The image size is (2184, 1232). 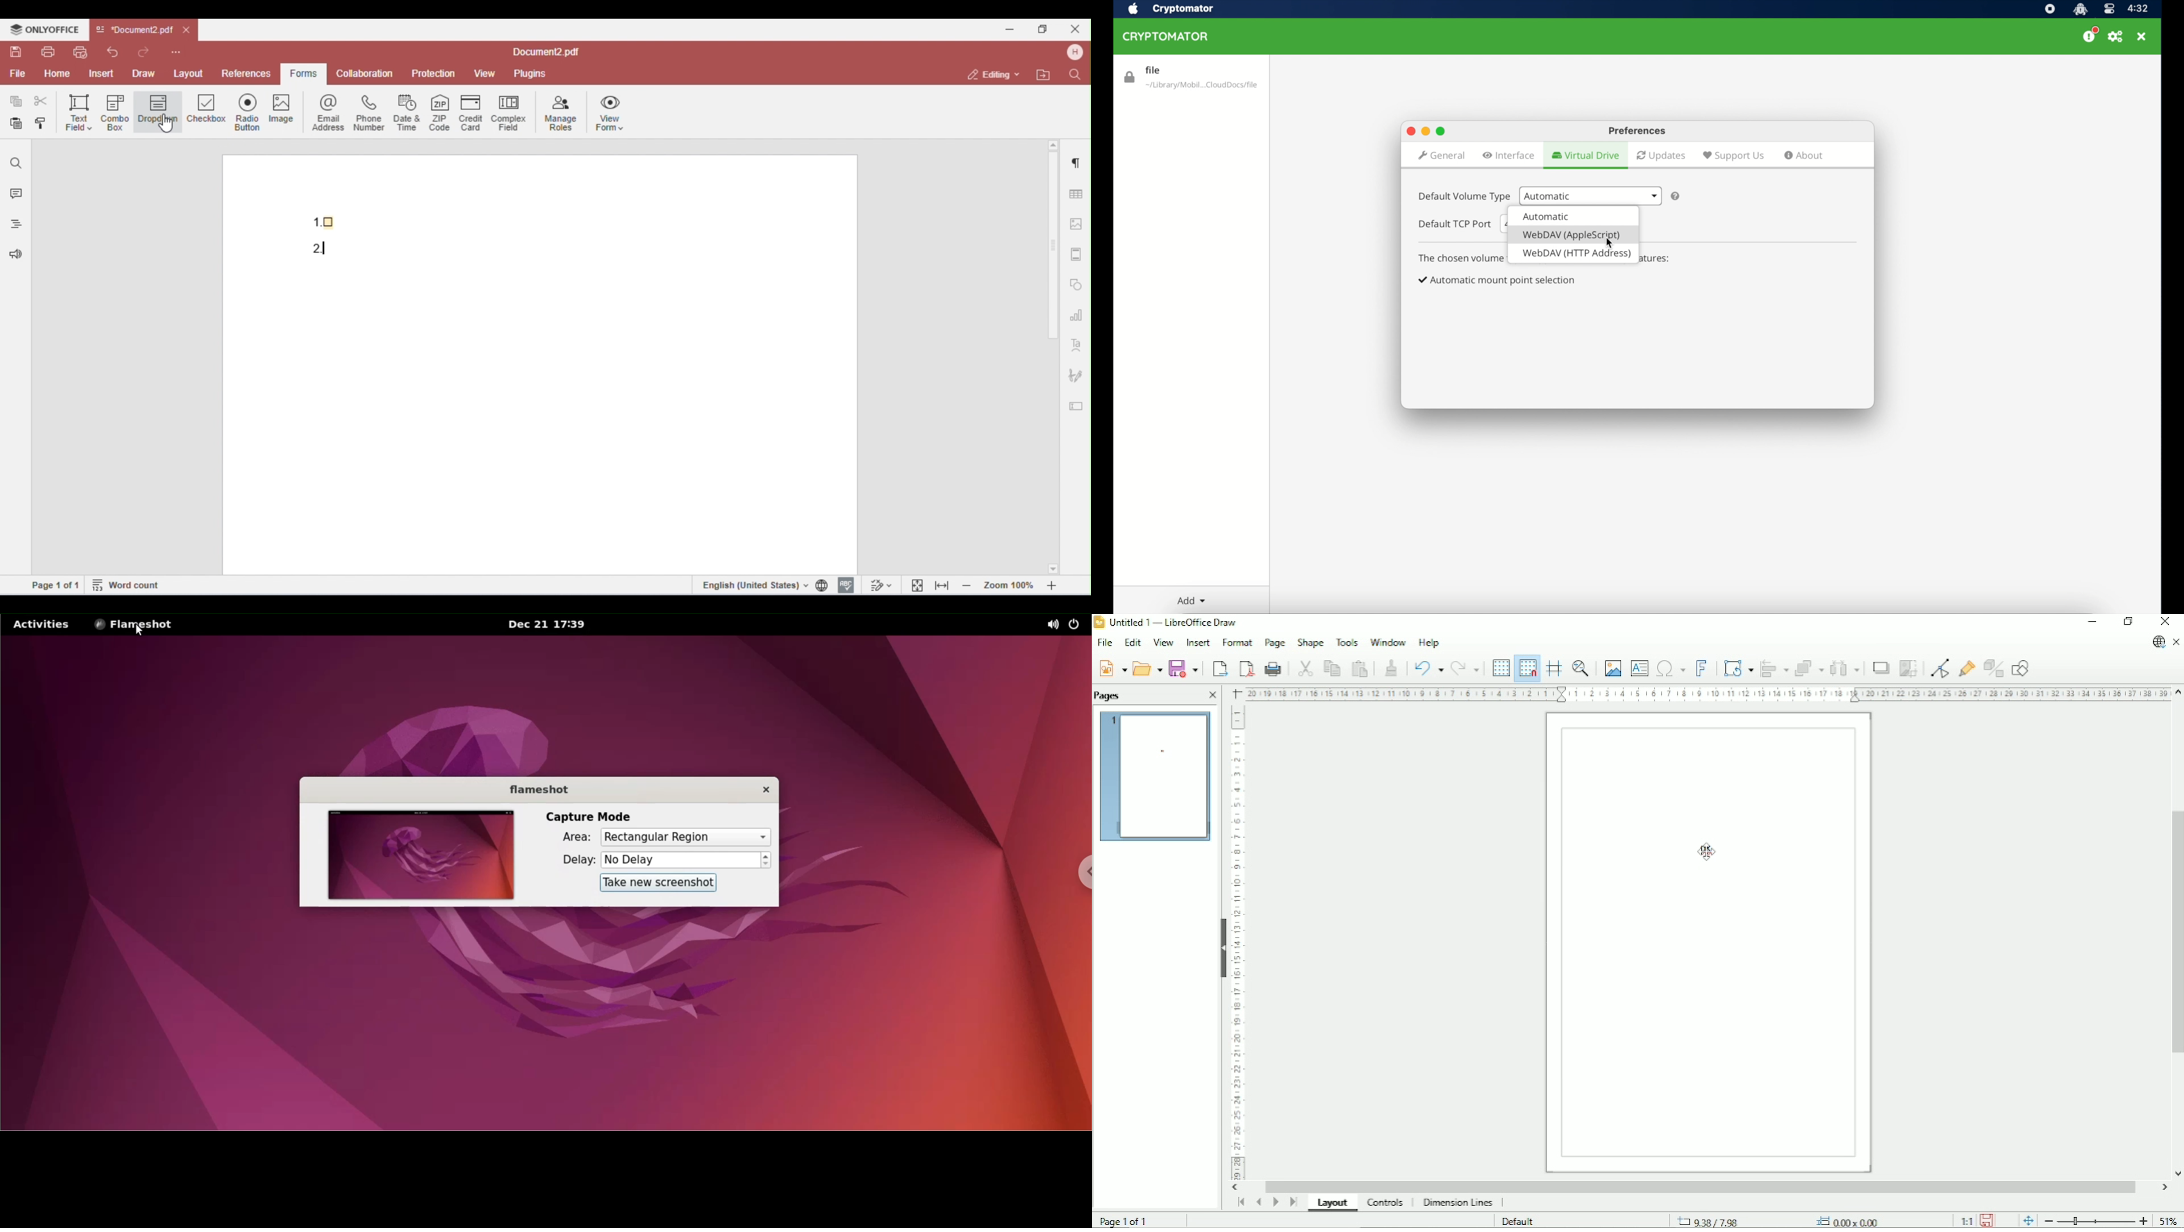 I want to click on take new screenshot, so click(x=652, y=884).